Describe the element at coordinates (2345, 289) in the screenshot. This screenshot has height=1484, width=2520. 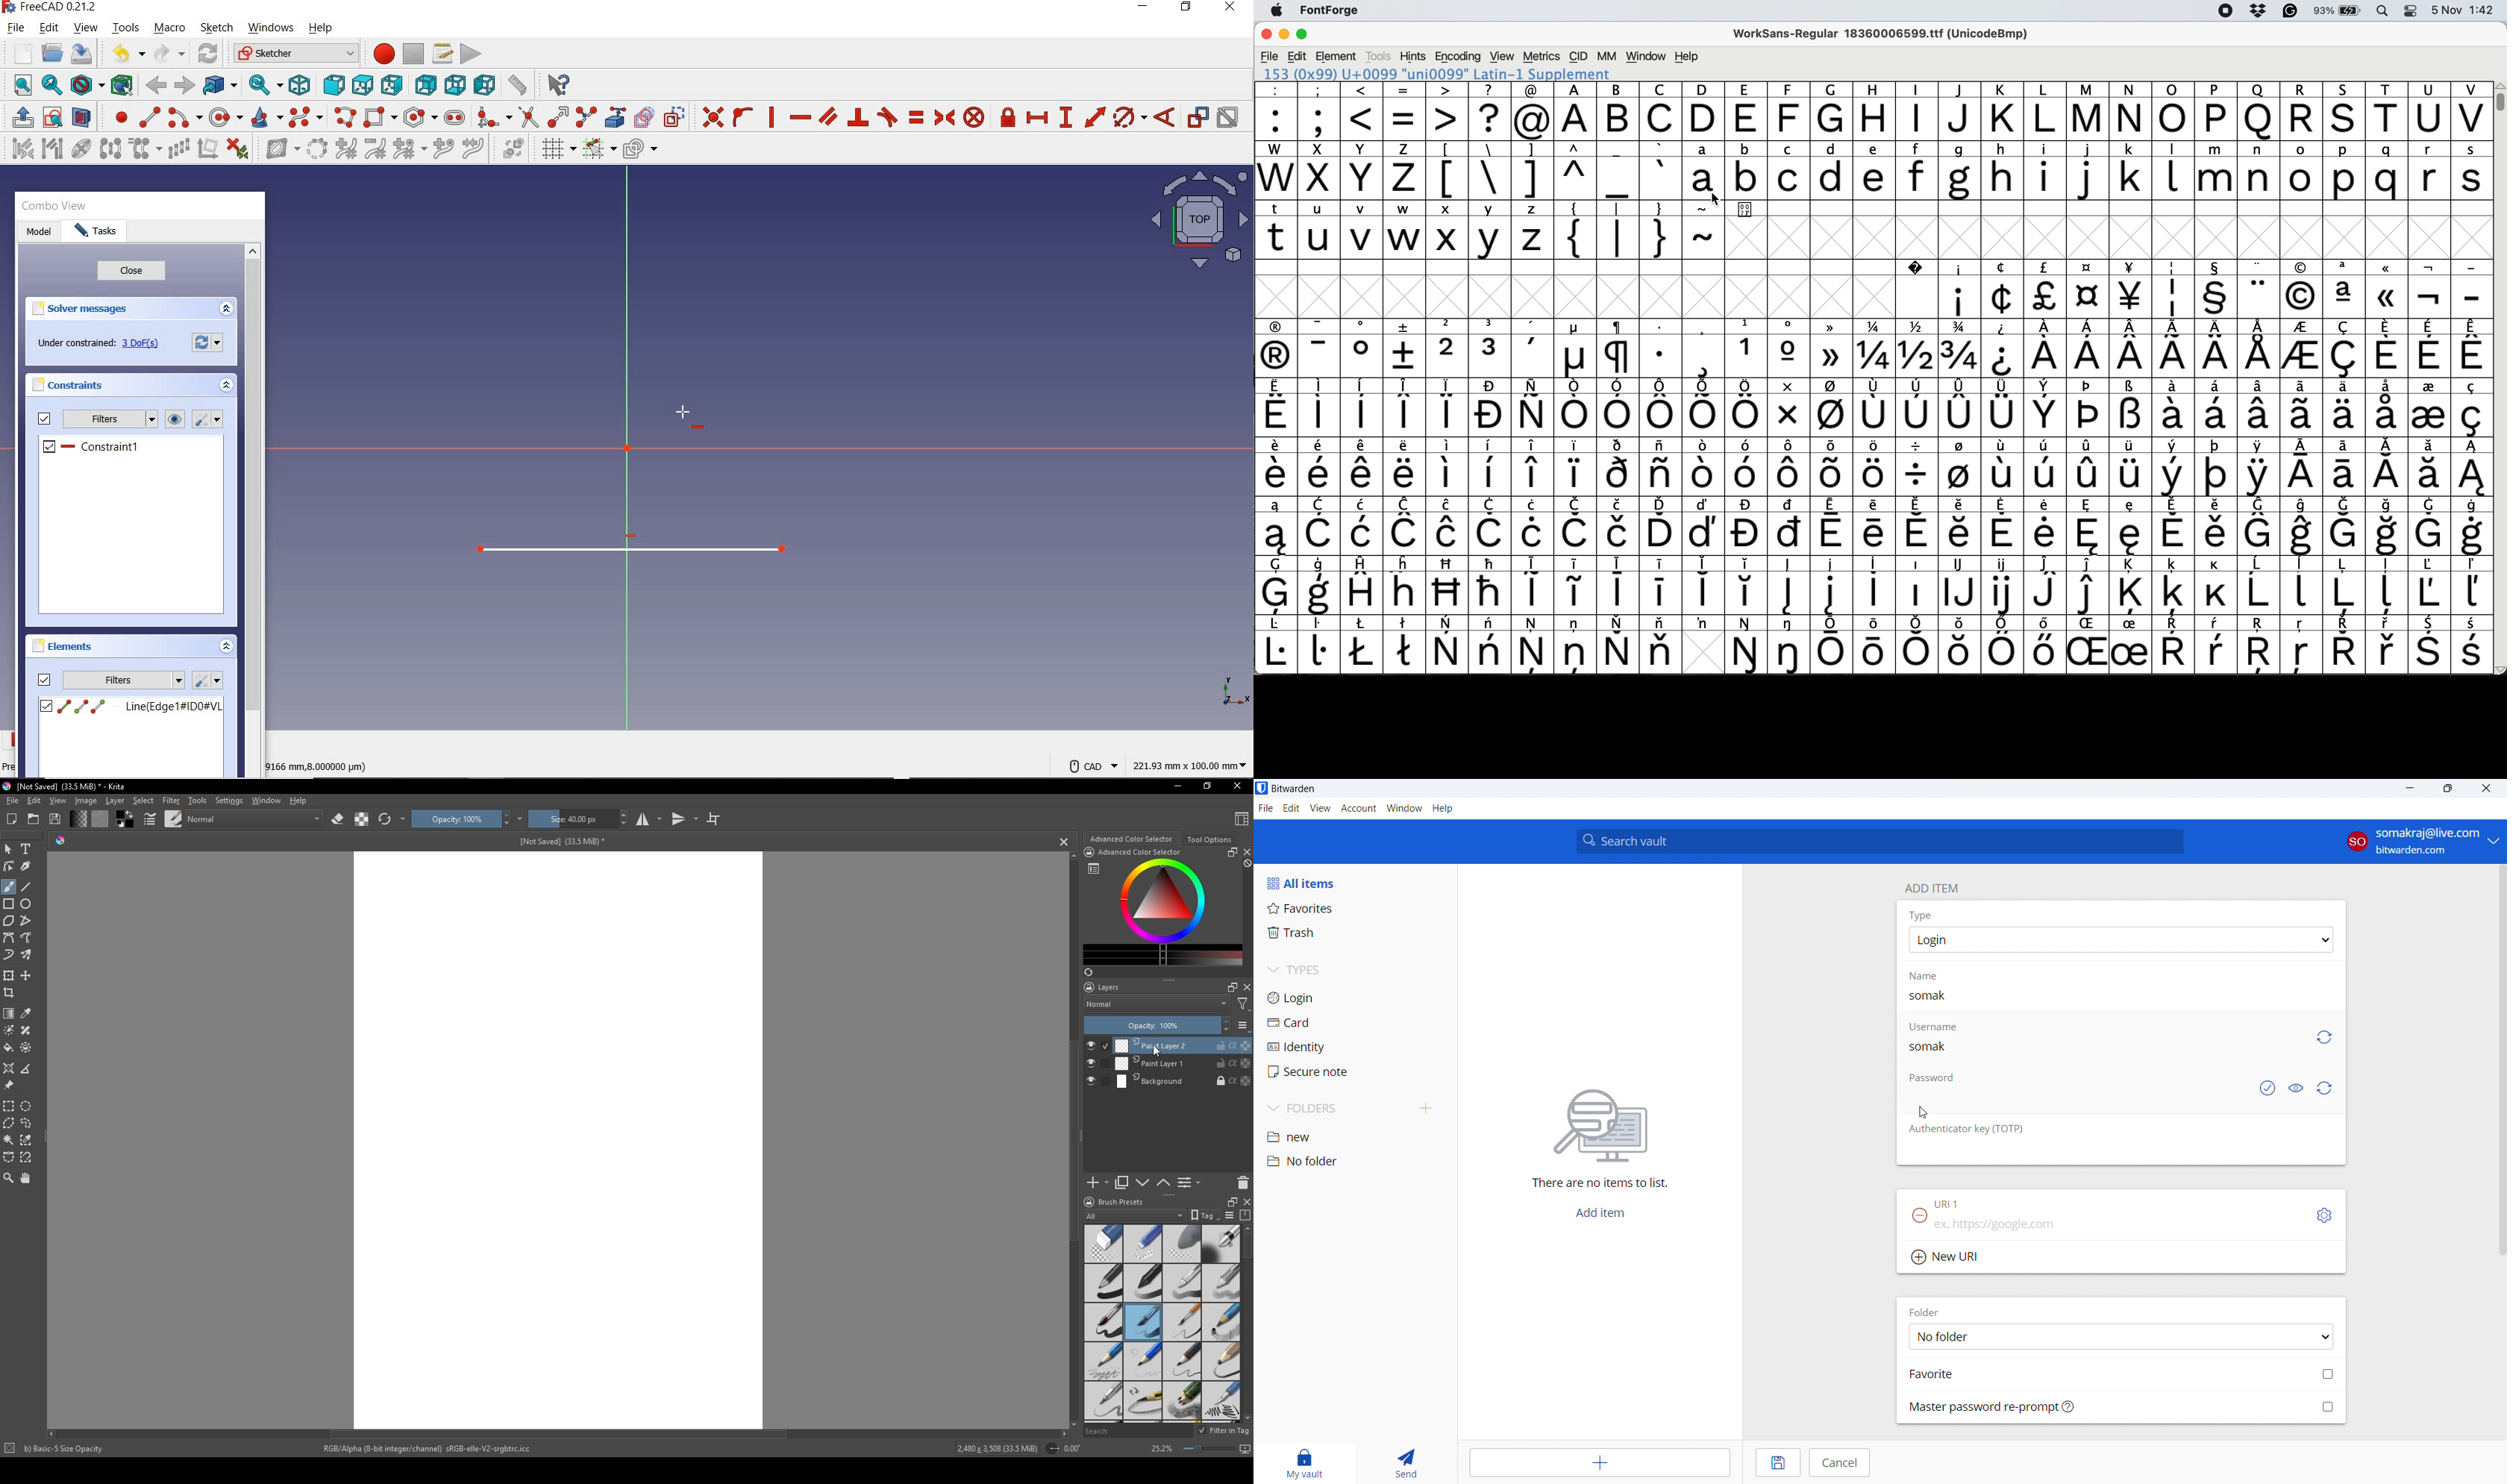
I see `symbol` at that location.